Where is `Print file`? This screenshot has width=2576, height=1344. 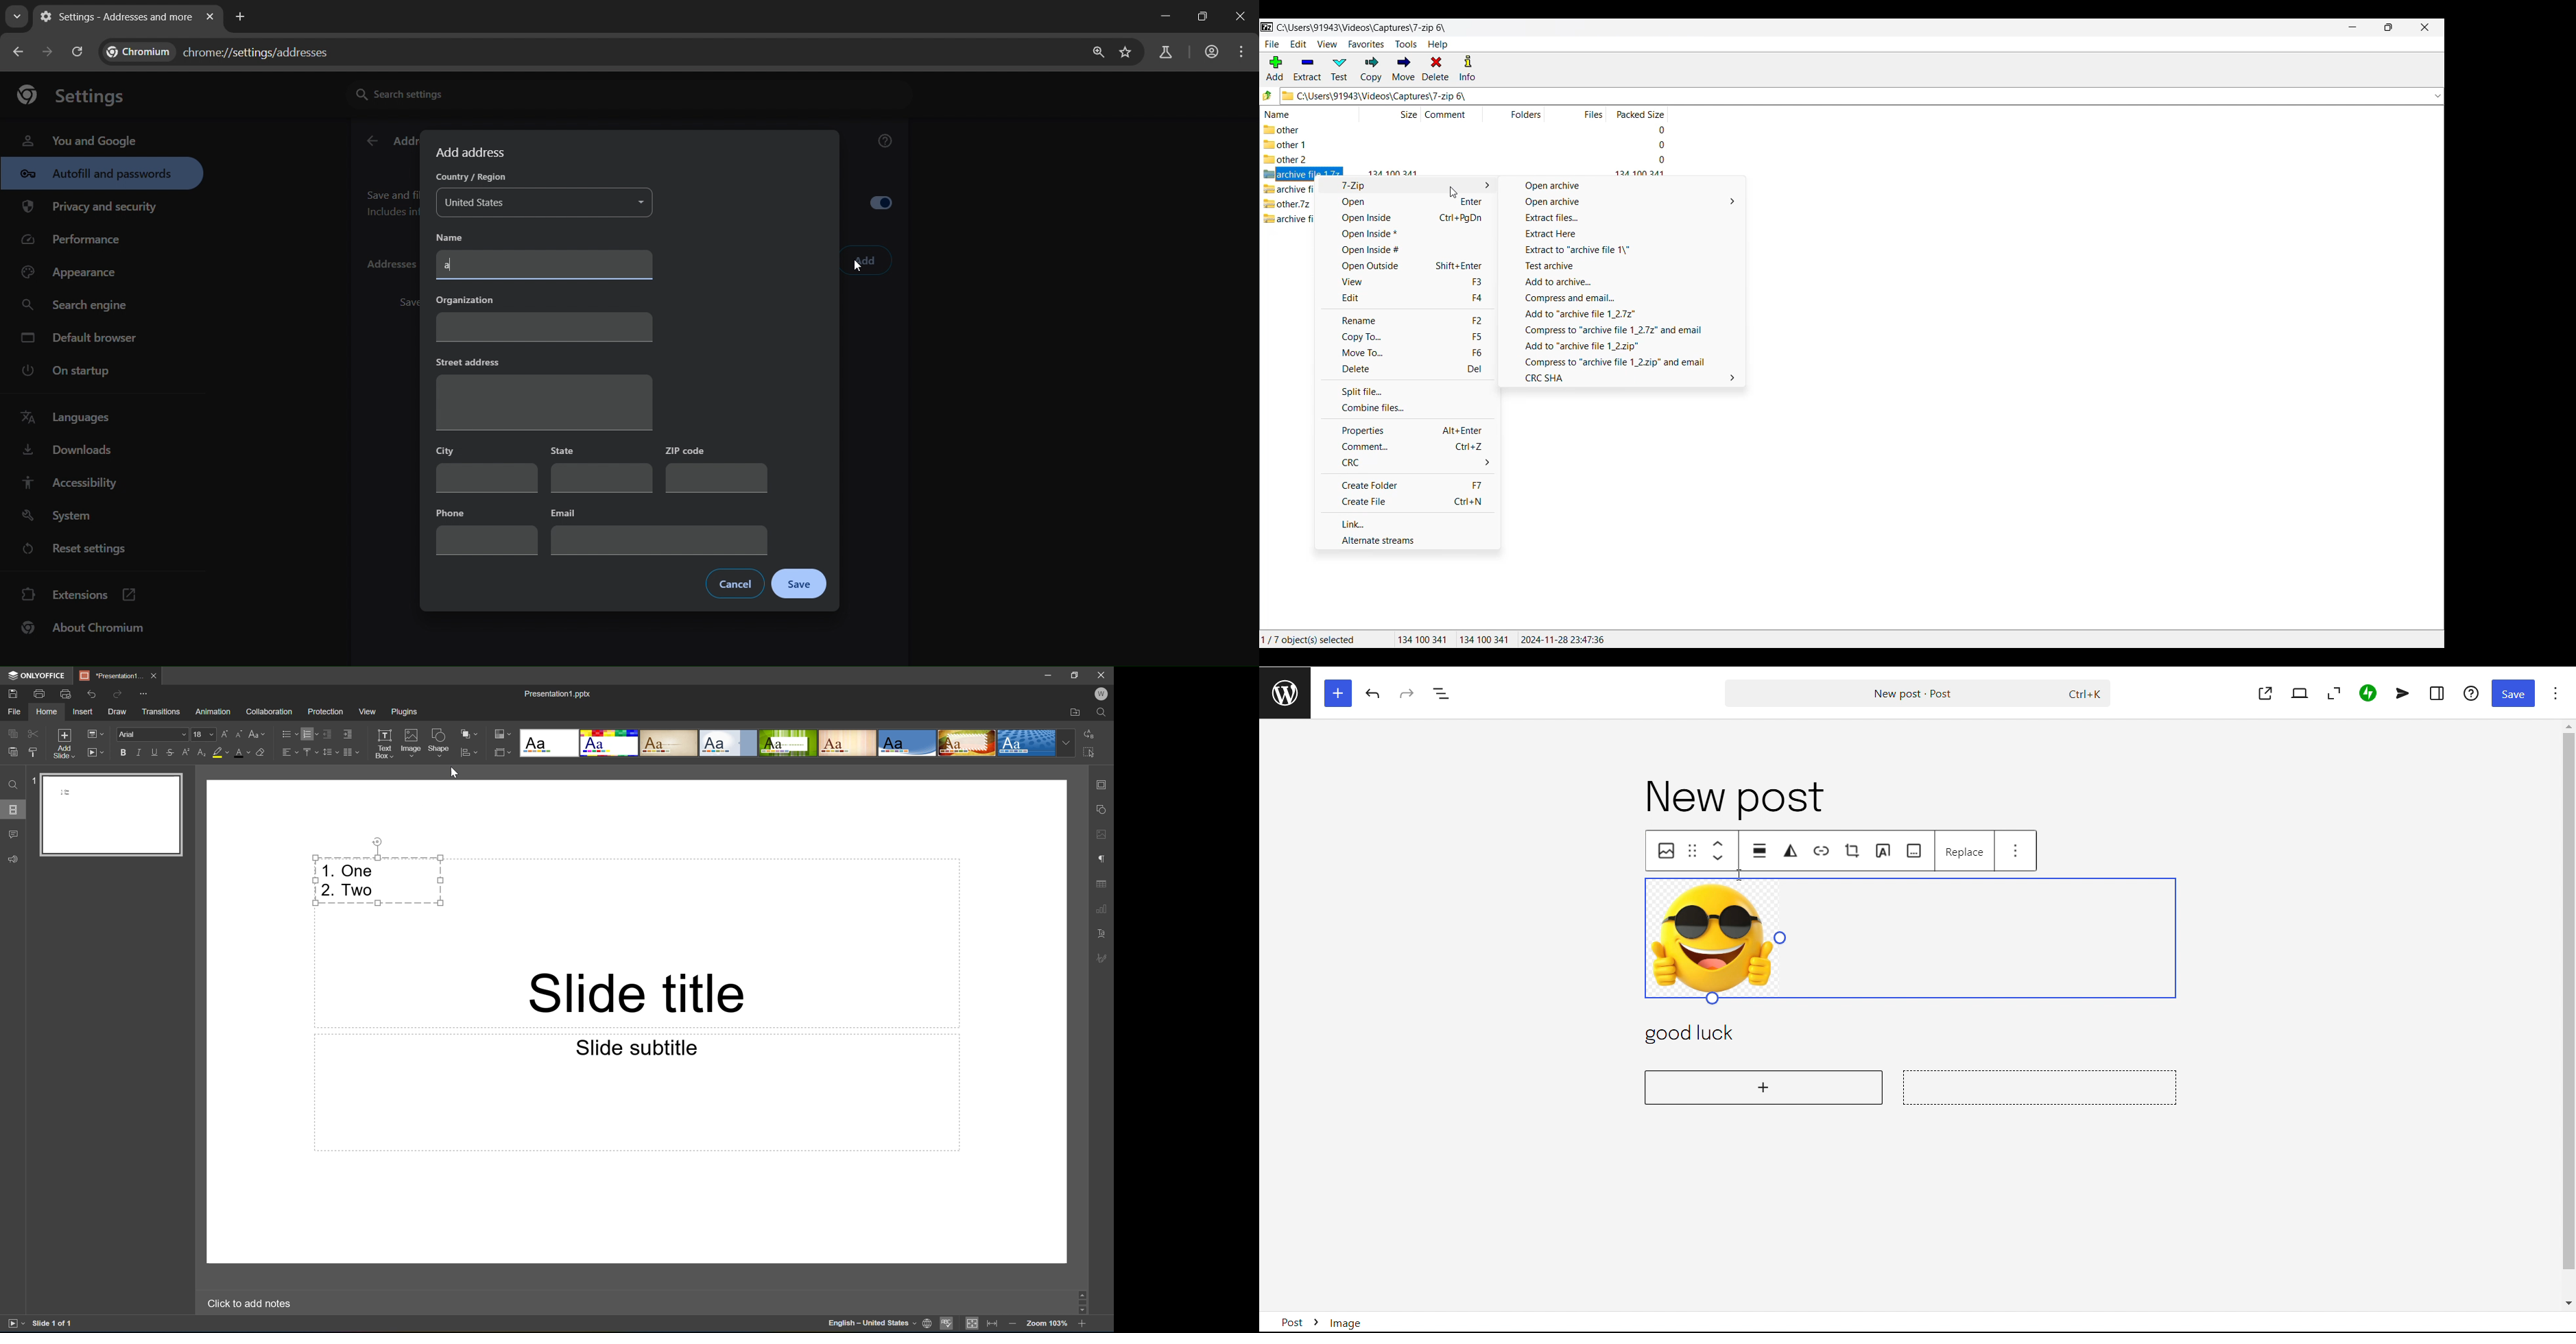
Print file is located at coordinates (40, 695).